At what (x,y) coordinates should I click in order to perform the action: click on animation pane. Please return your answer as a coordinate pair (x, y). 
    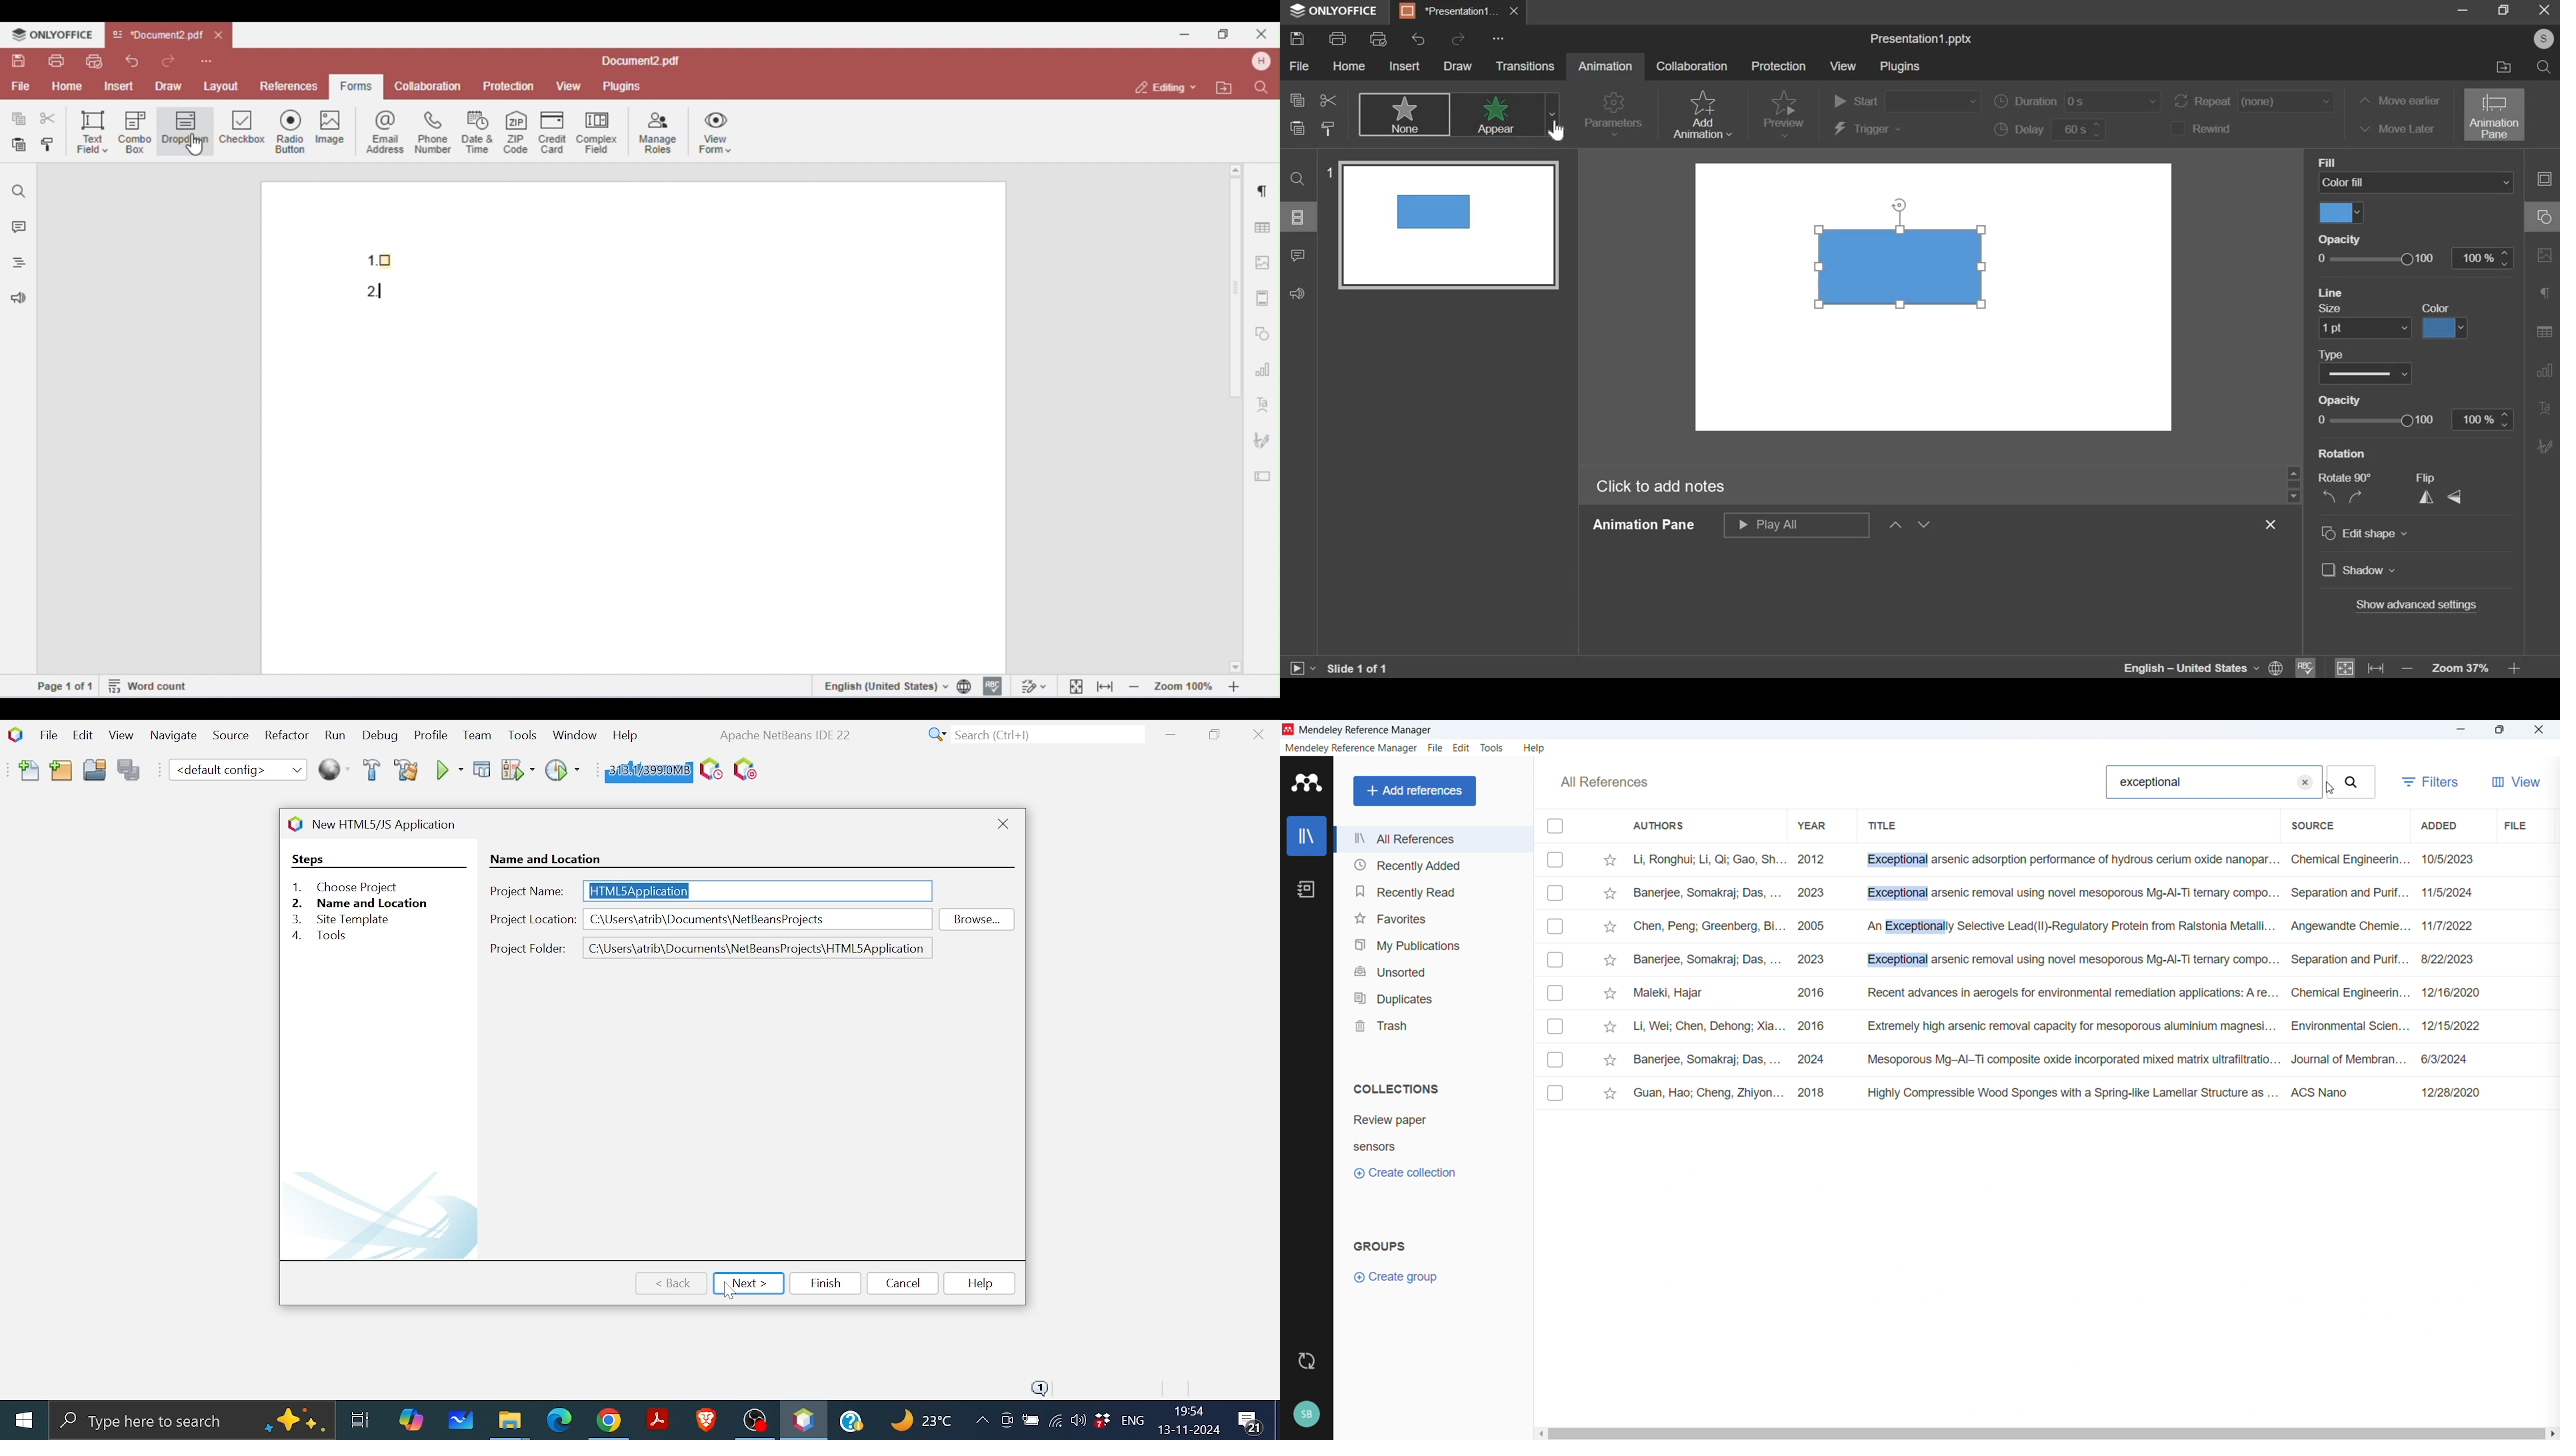
    Looking at the image, I should click on (2493, 115).